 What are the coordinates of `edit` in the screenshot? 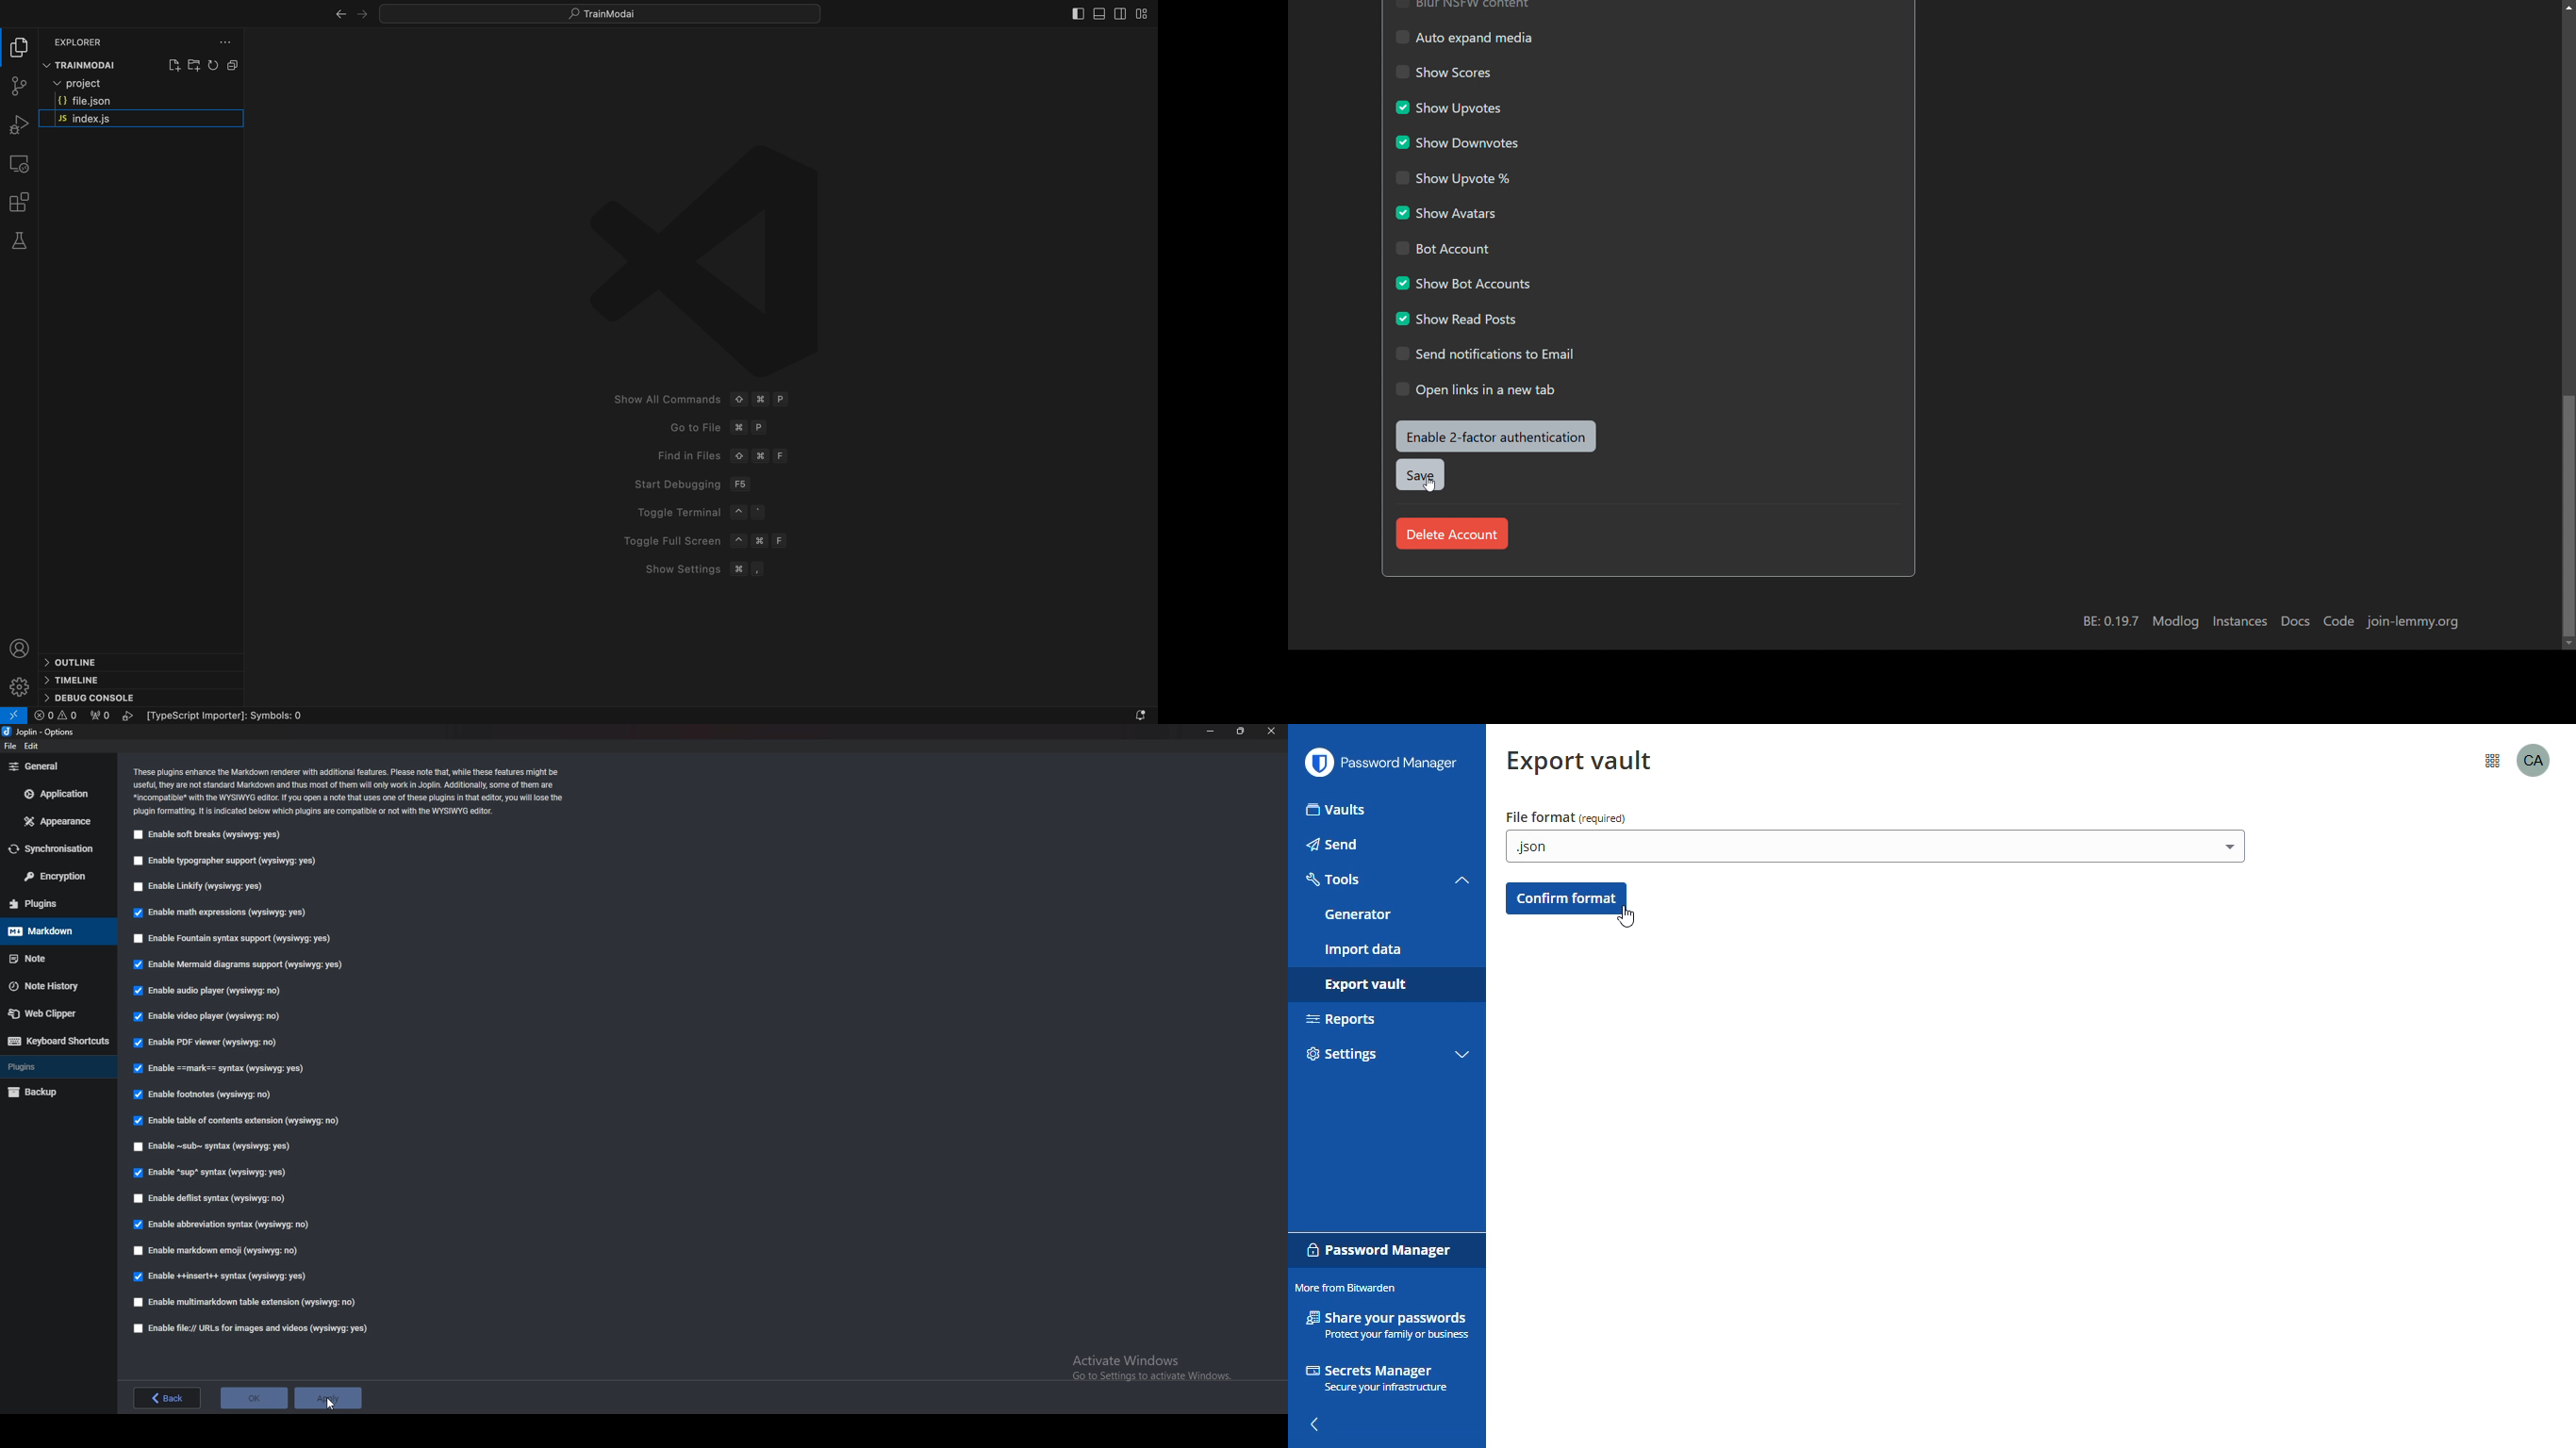 It's located at (33, 745).